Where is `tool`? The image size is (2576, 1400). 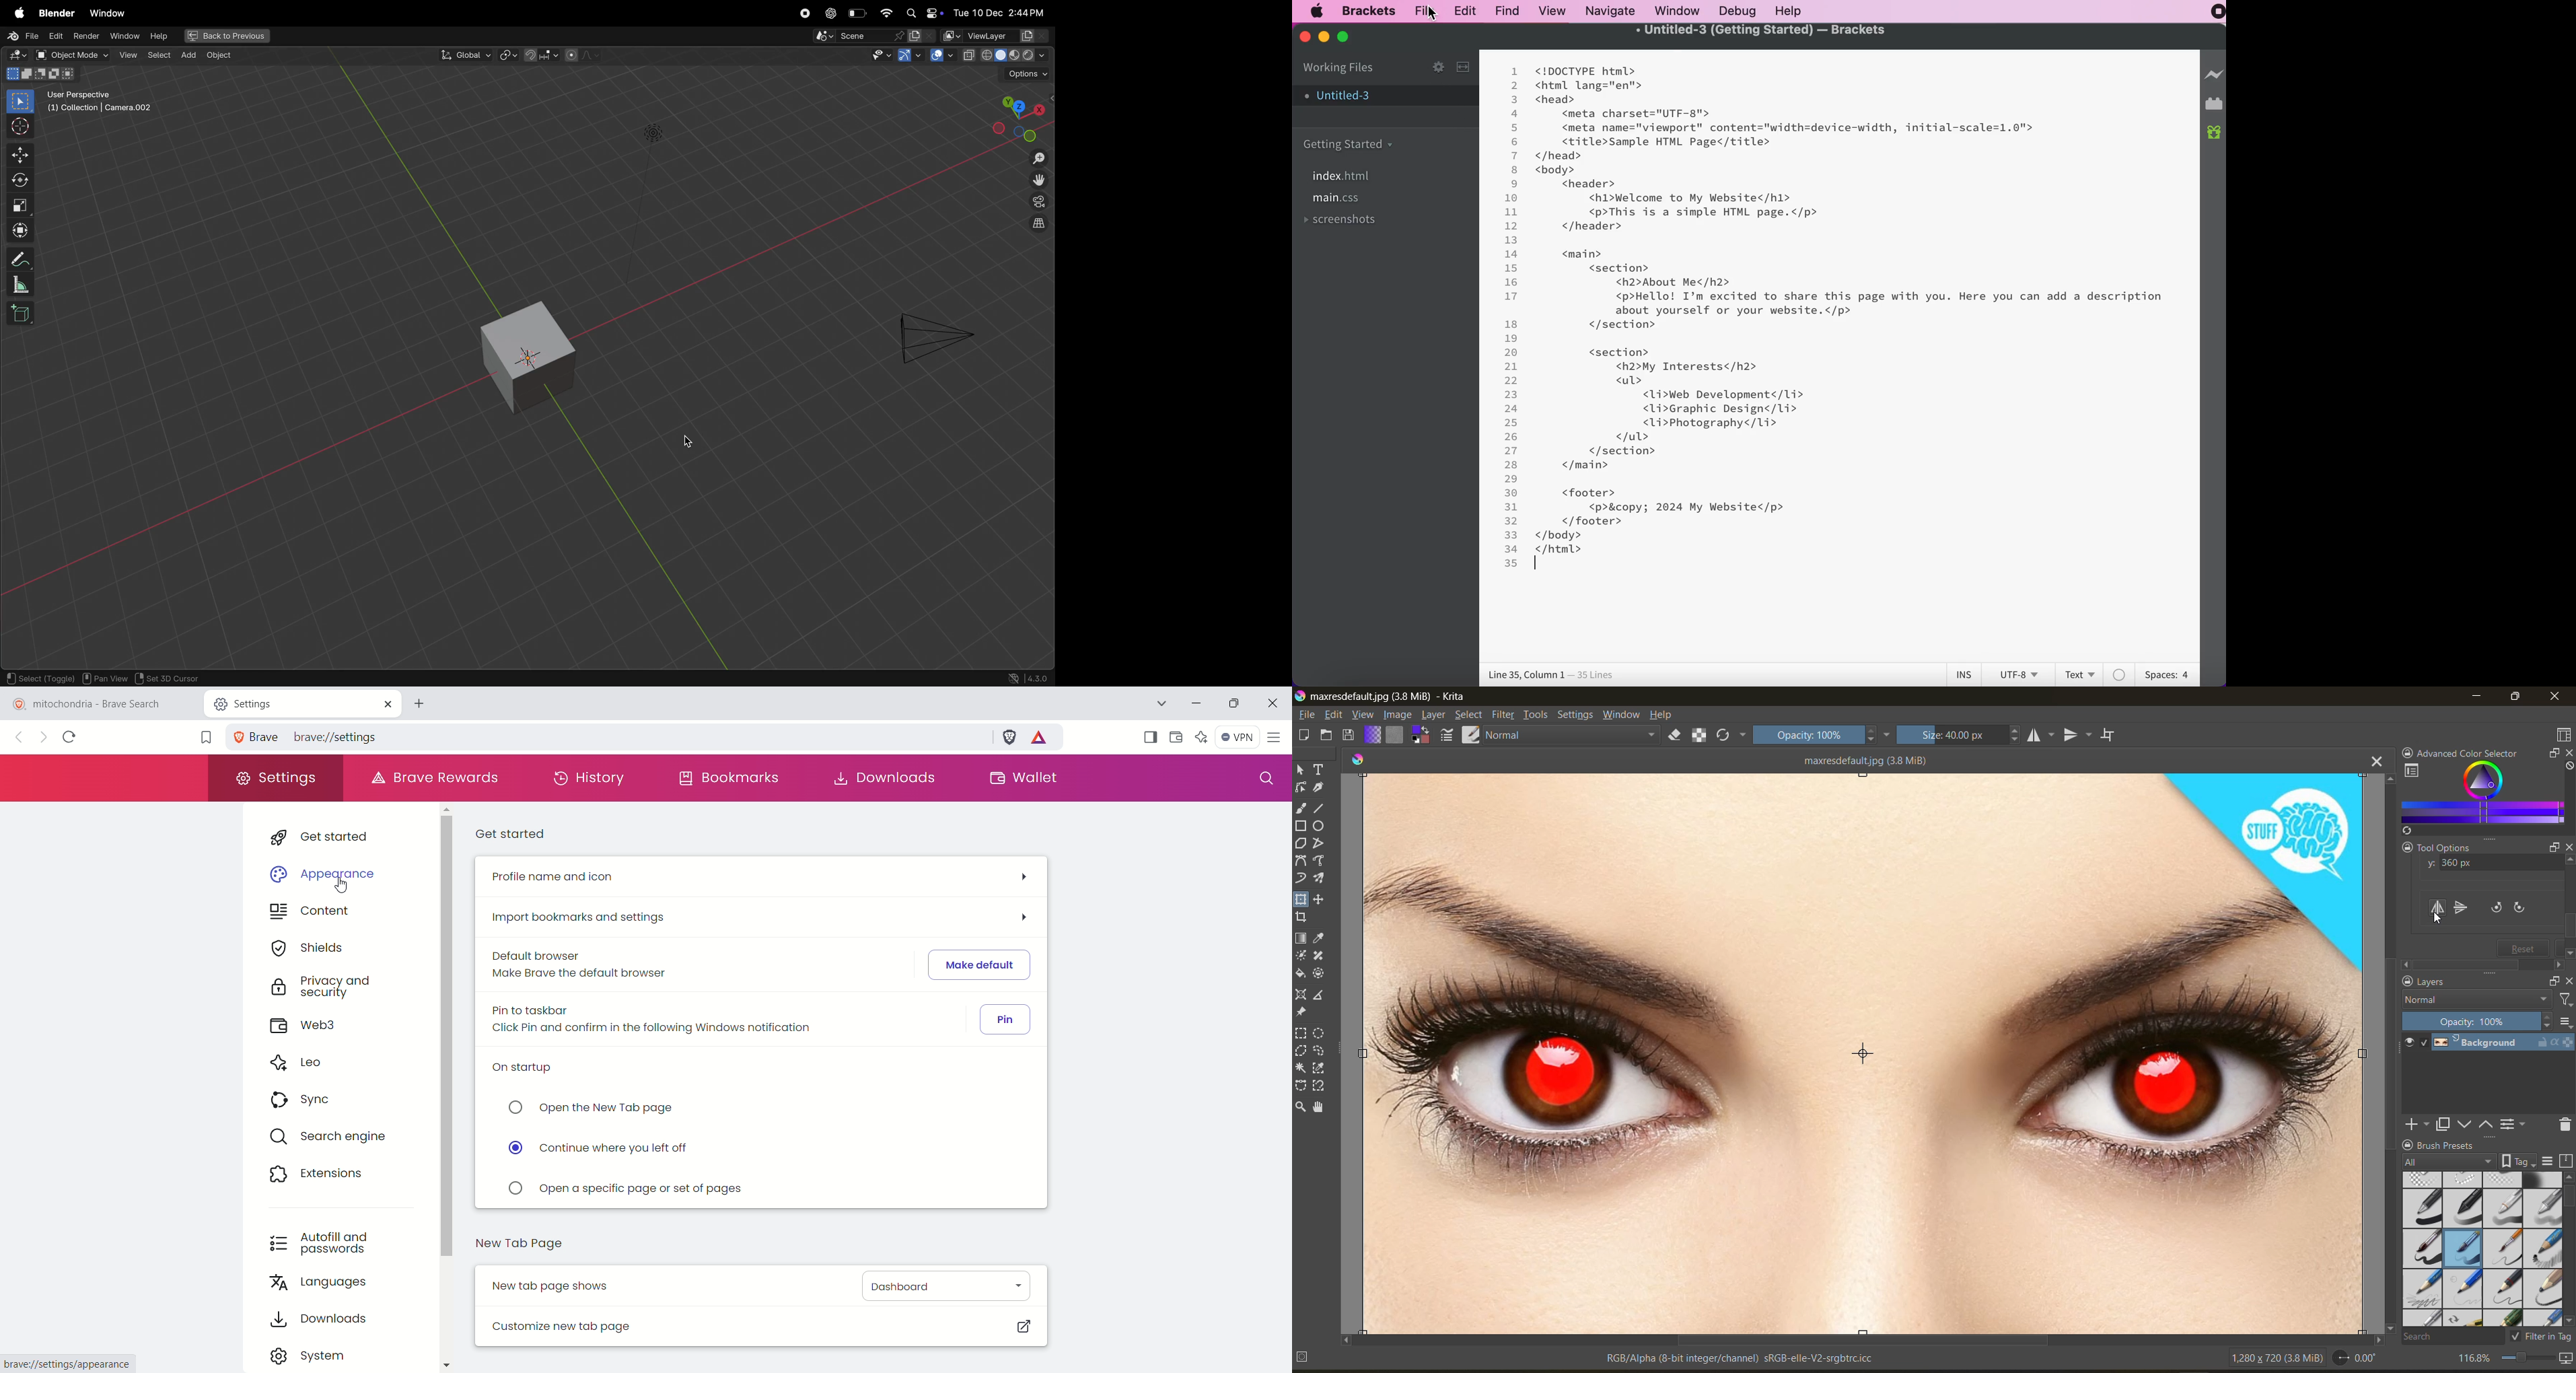 tool is located at coordinates (1320, 1051).